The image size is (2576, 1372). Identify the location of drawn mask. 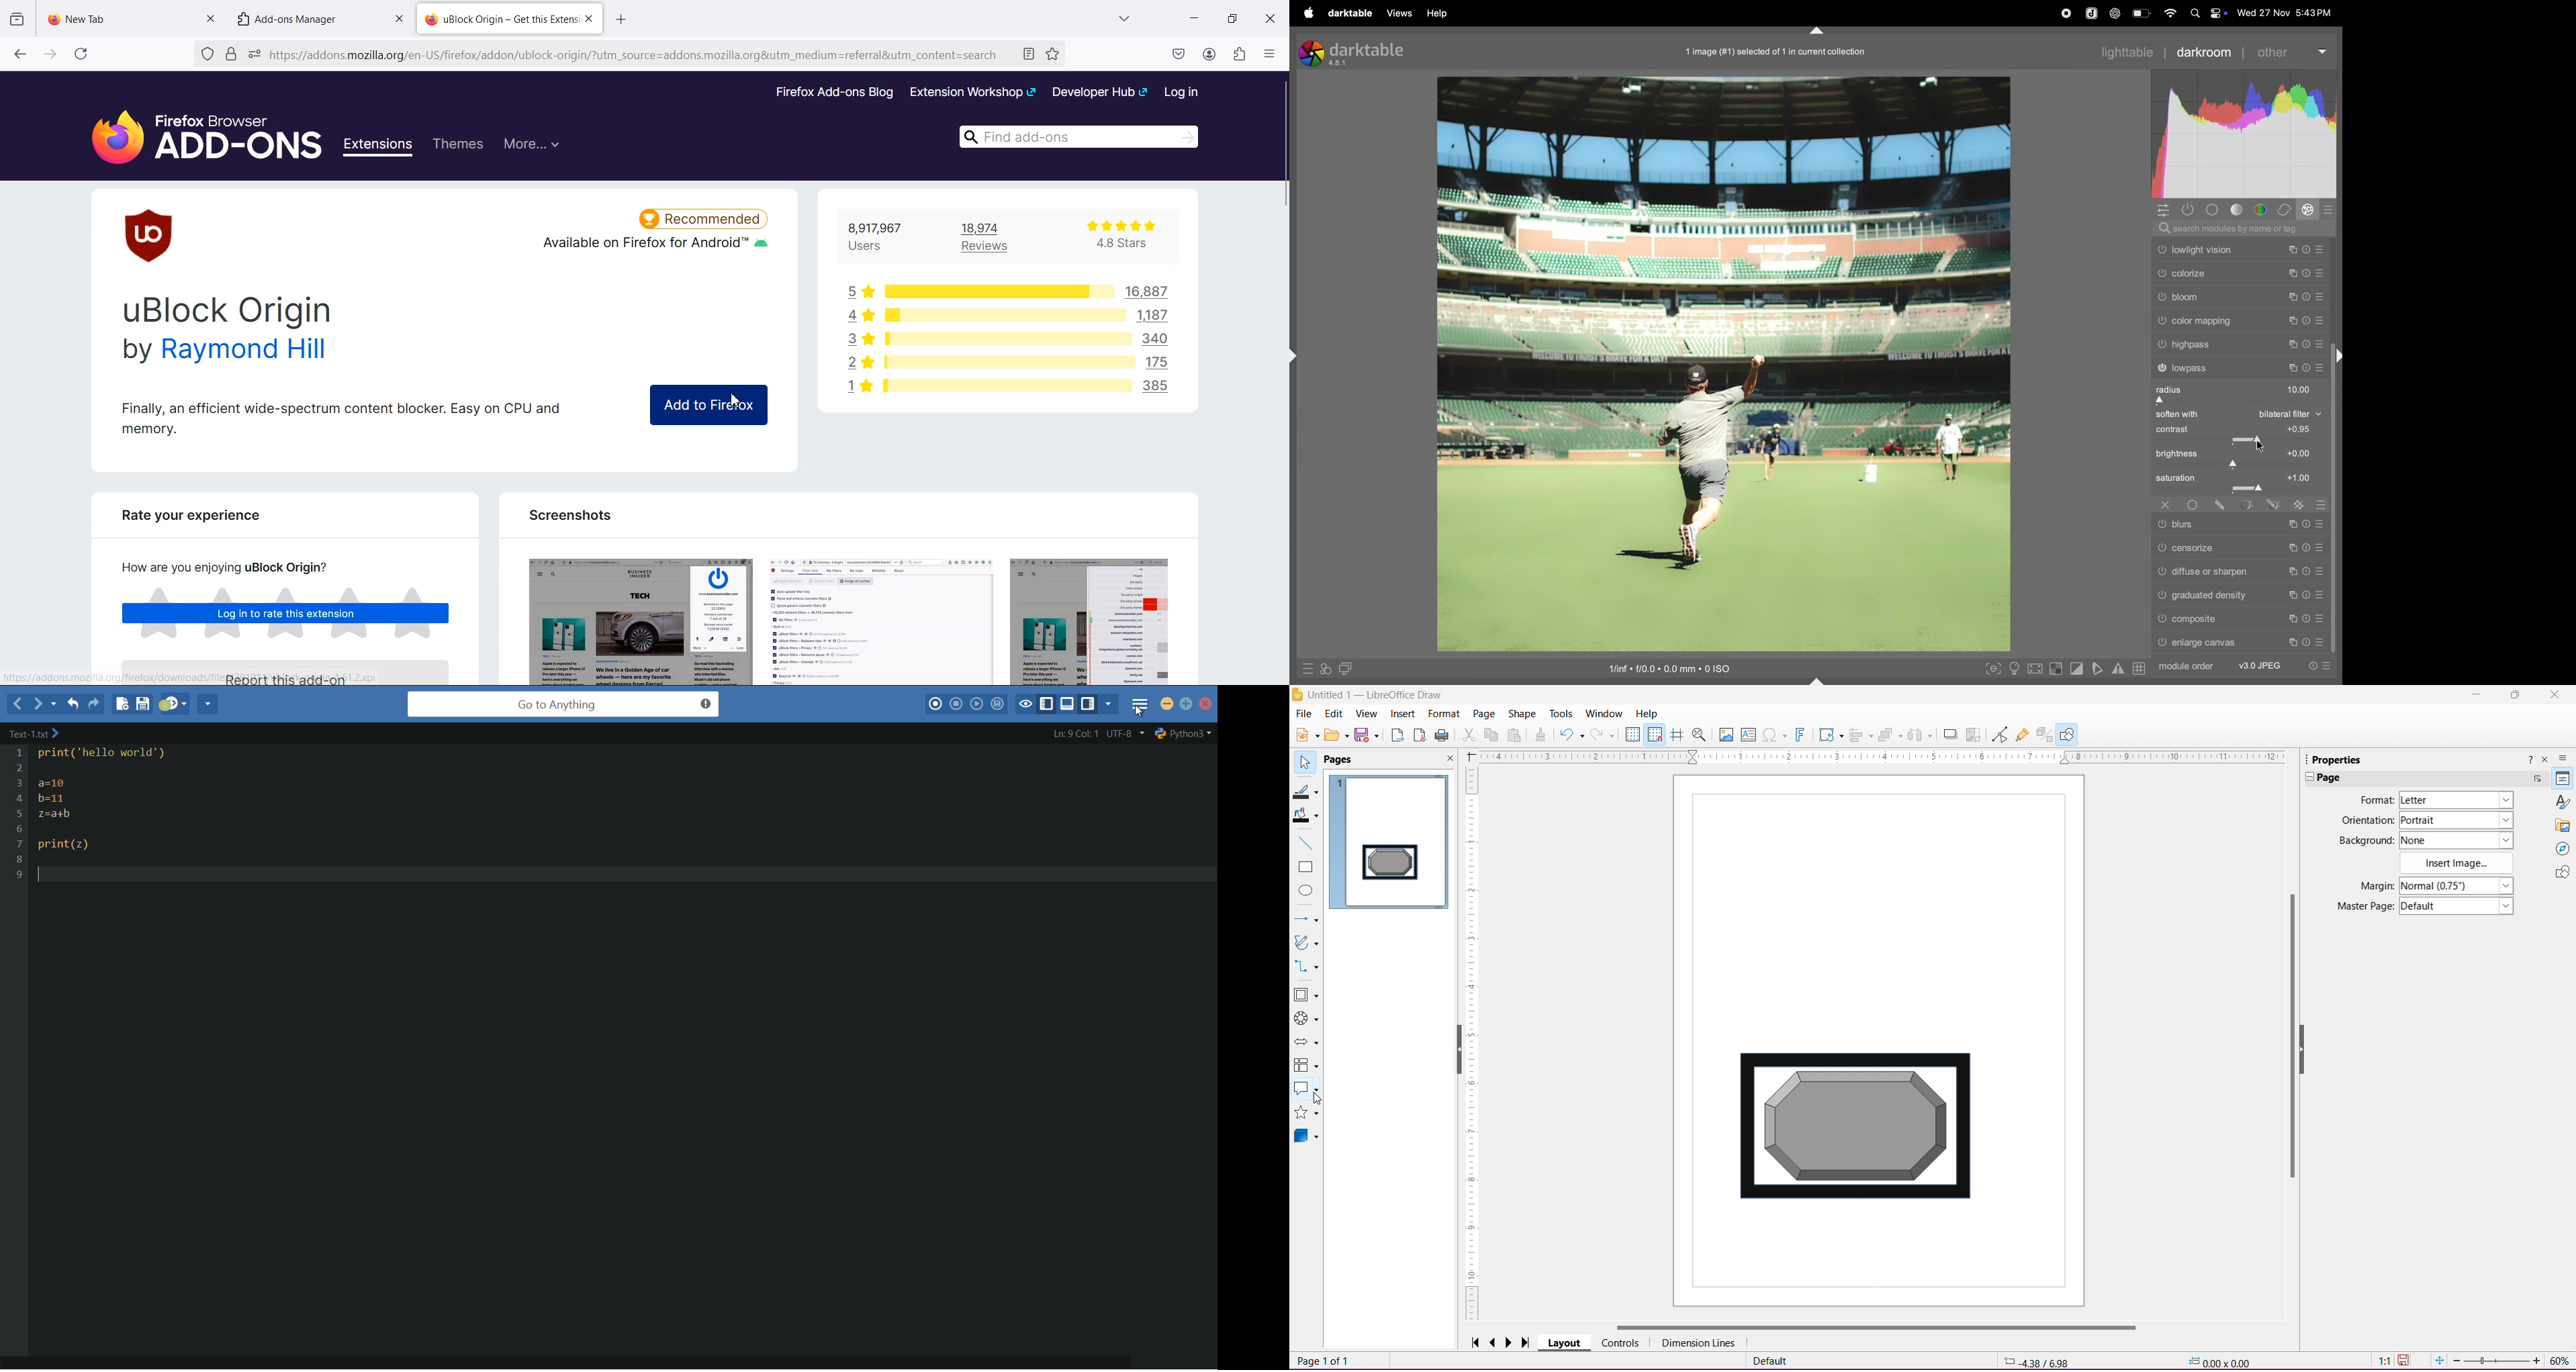
(2221, 506).